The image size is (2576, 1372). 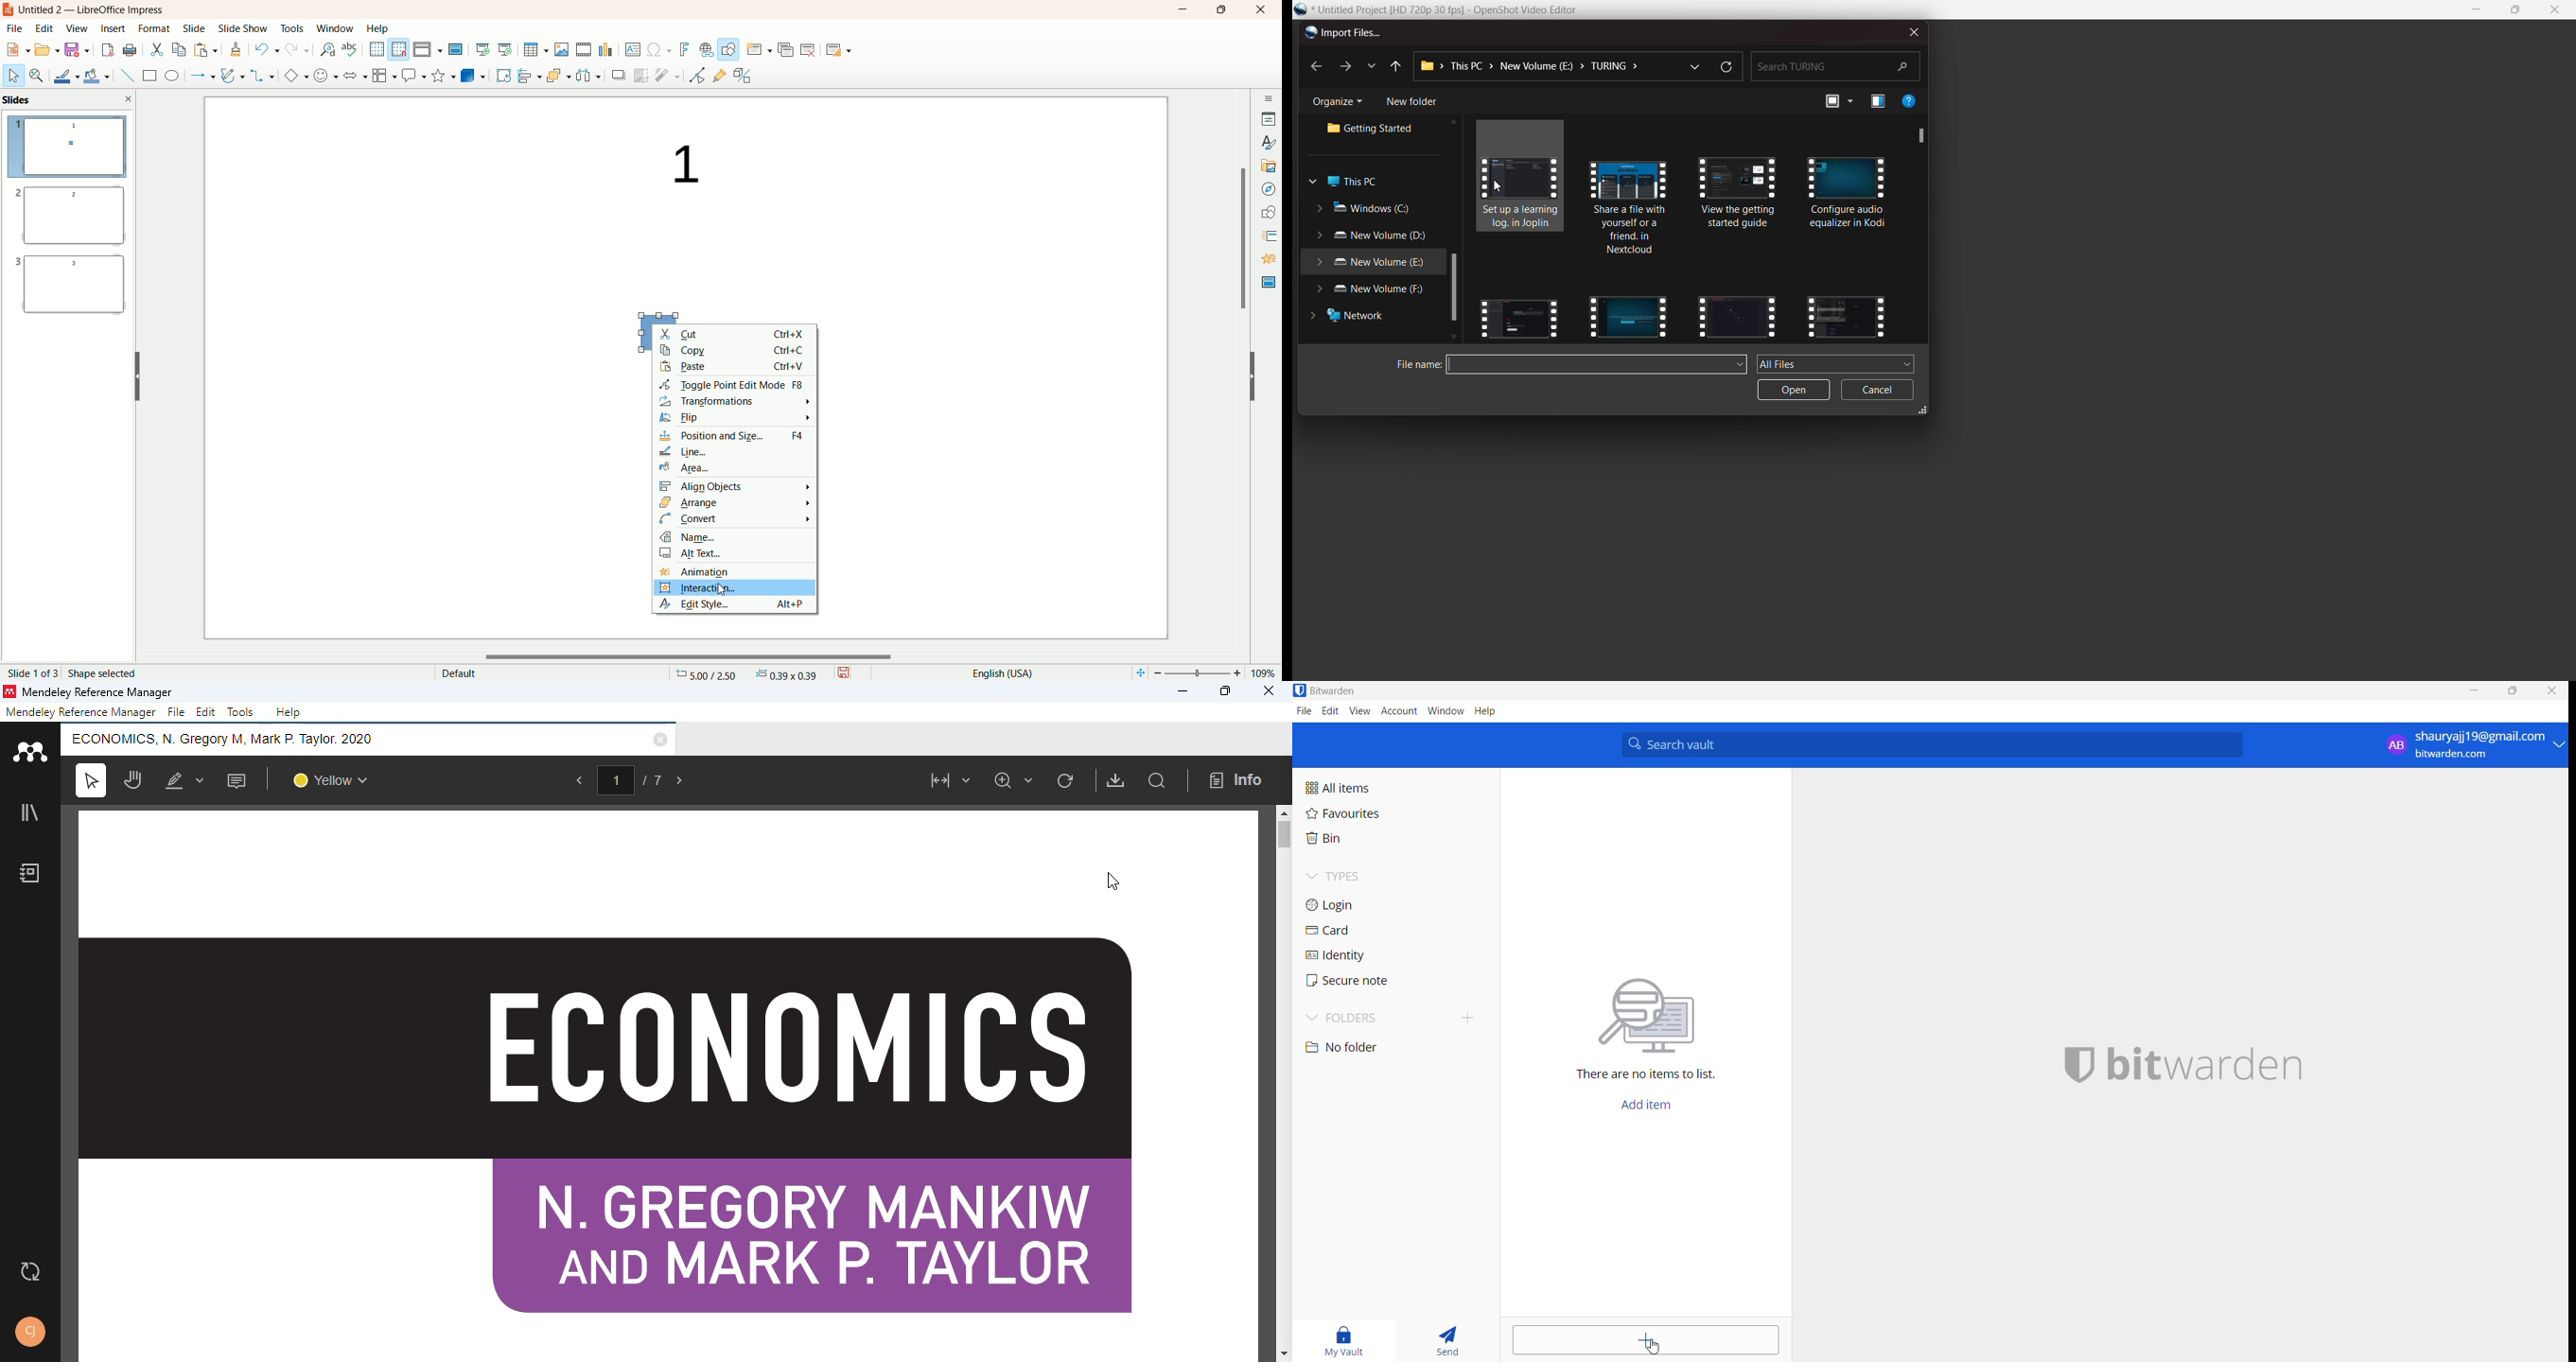 I want to click on search, so click(x=1835, y=65).